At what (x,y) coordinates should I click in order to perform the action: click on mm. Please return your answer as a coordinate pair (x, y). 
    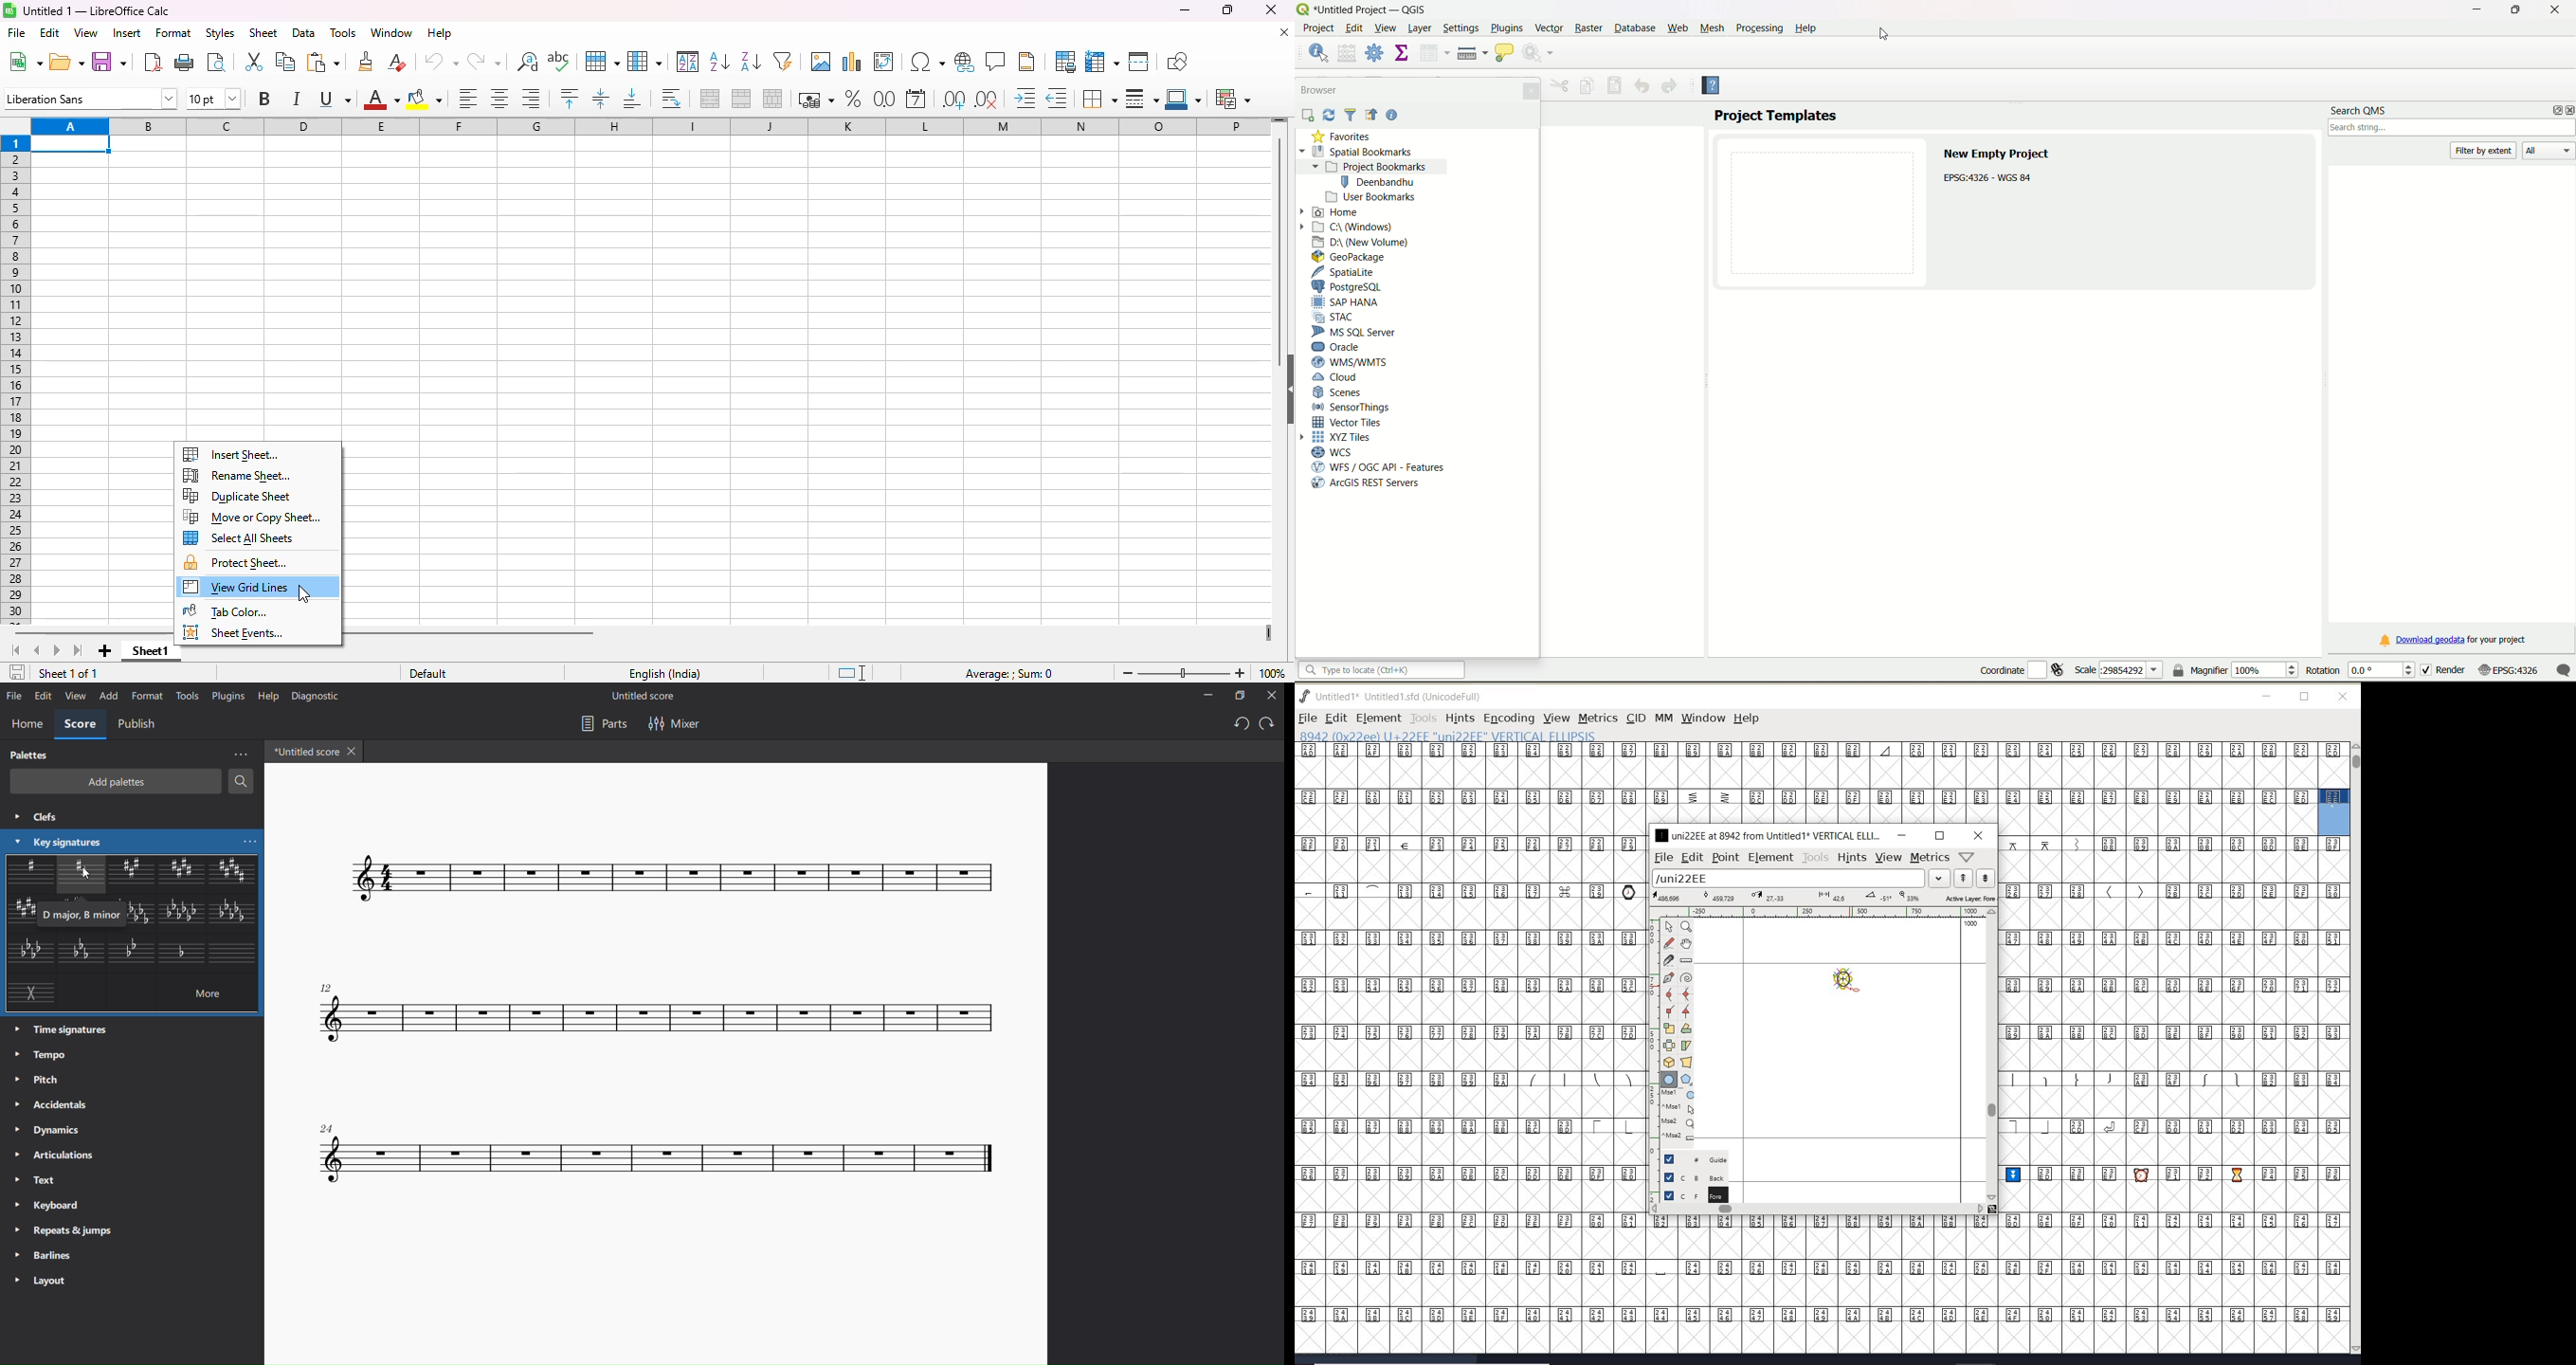
    Looking at the image, I should click on (1663, 716).